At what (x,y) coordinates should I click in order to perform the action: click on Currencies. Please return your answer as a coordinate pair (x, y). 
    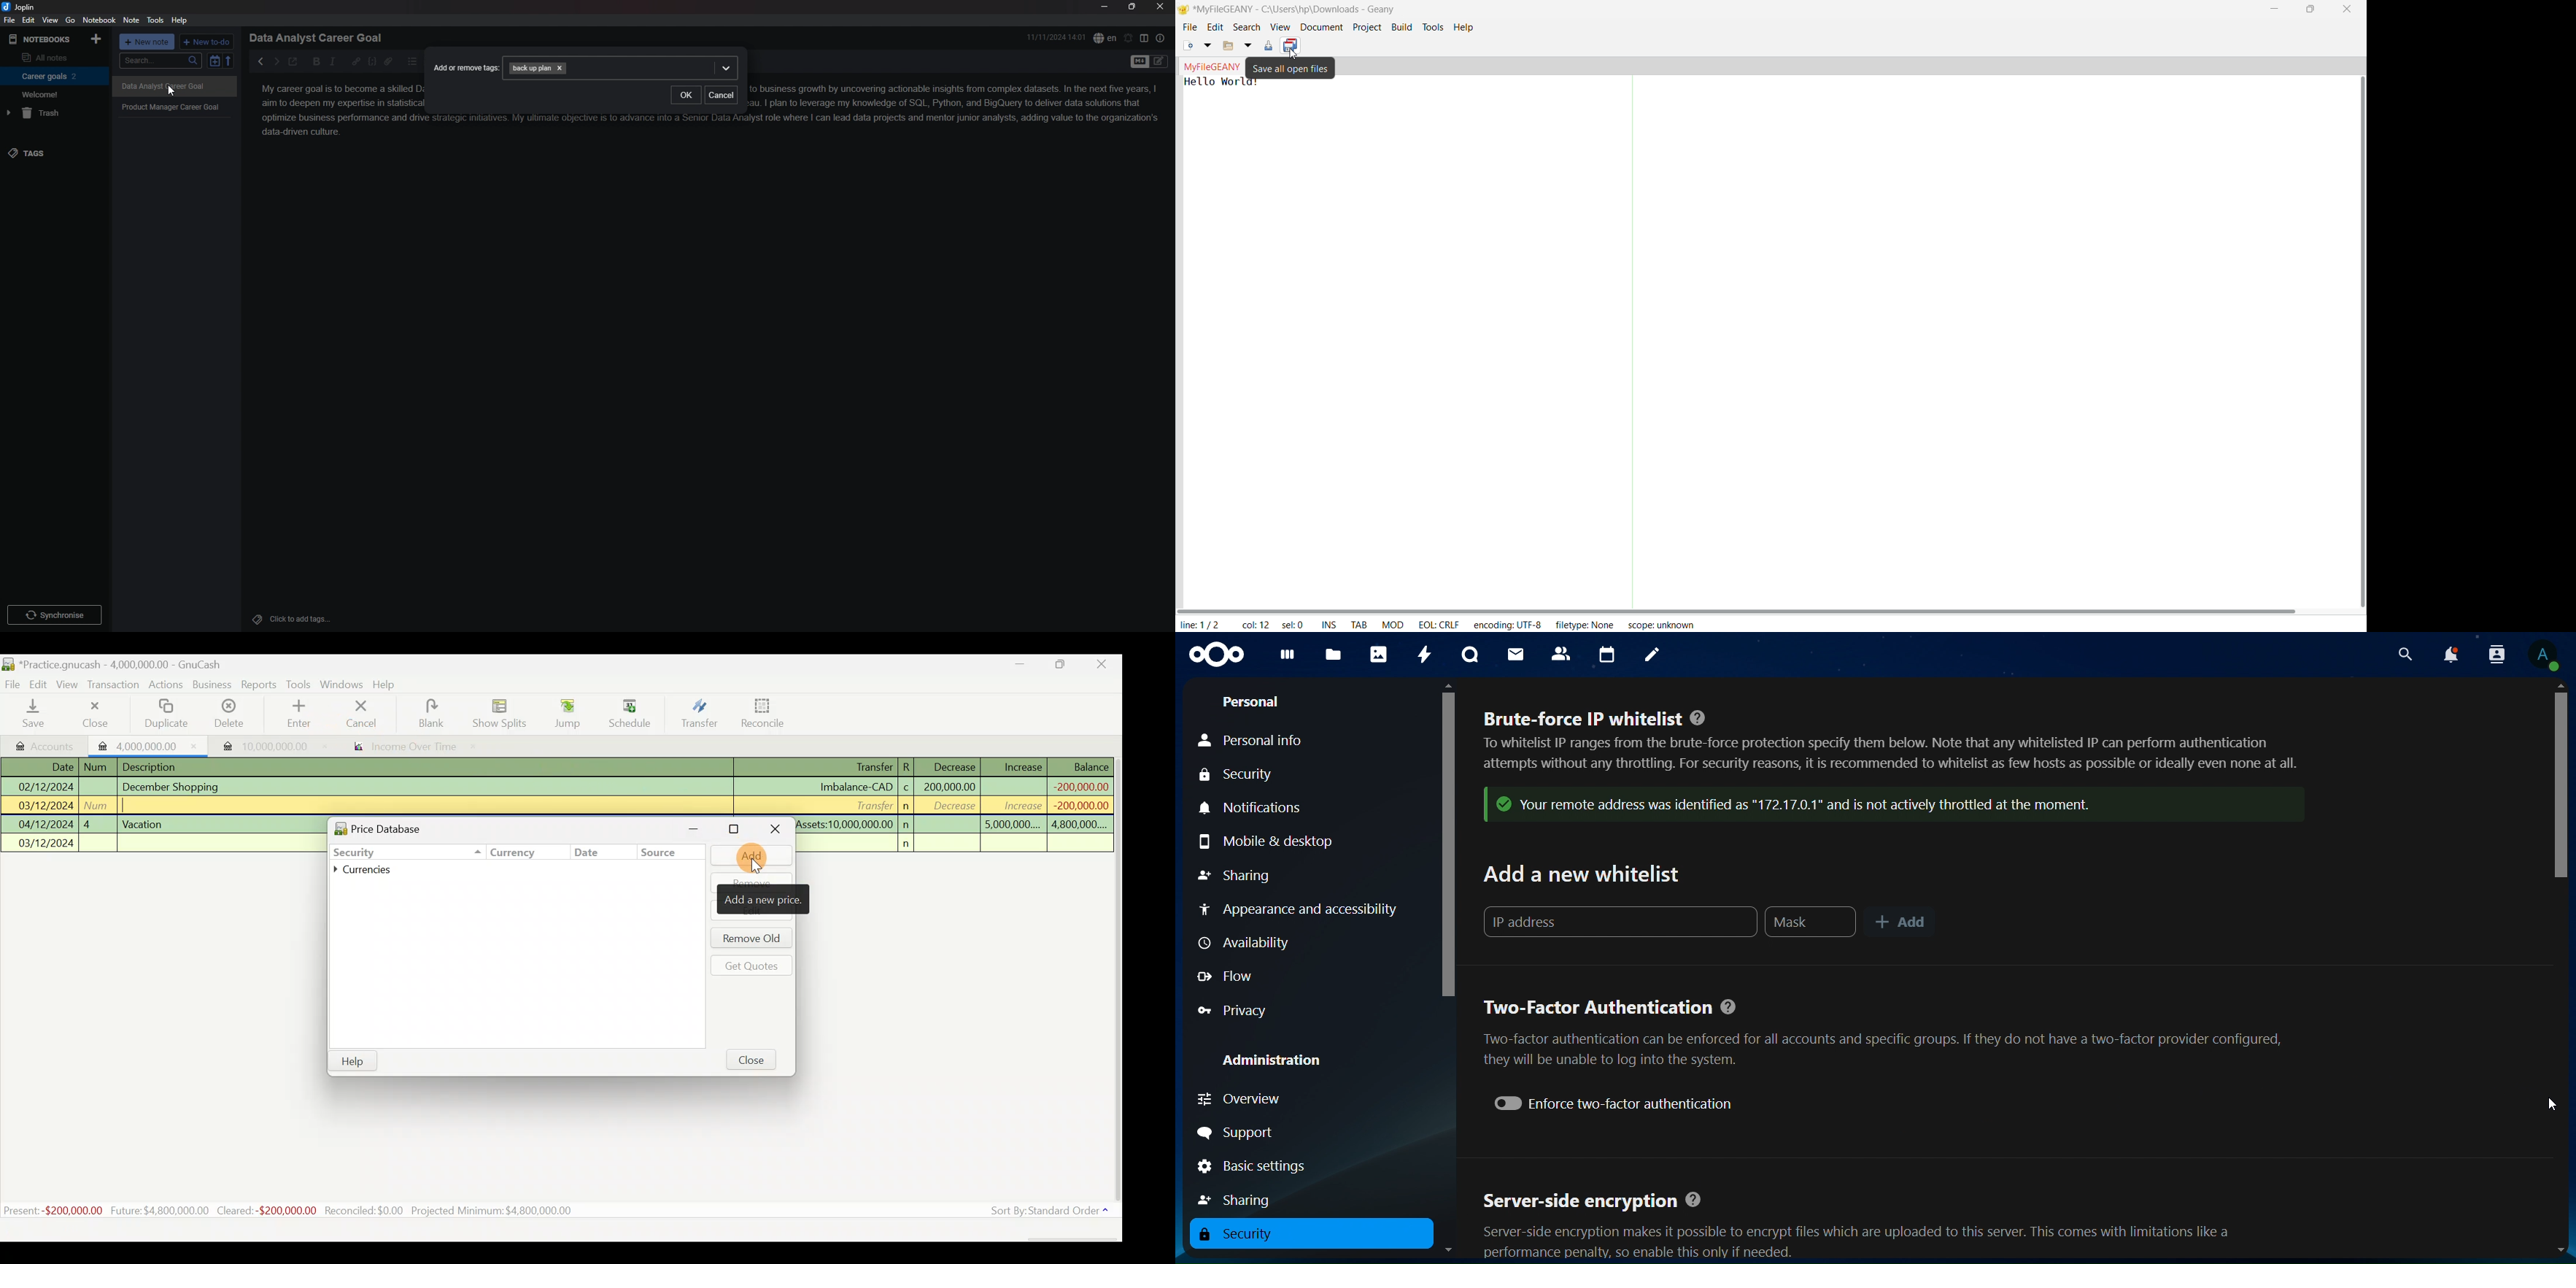
    Looking at the image, I should click on (371, 870).